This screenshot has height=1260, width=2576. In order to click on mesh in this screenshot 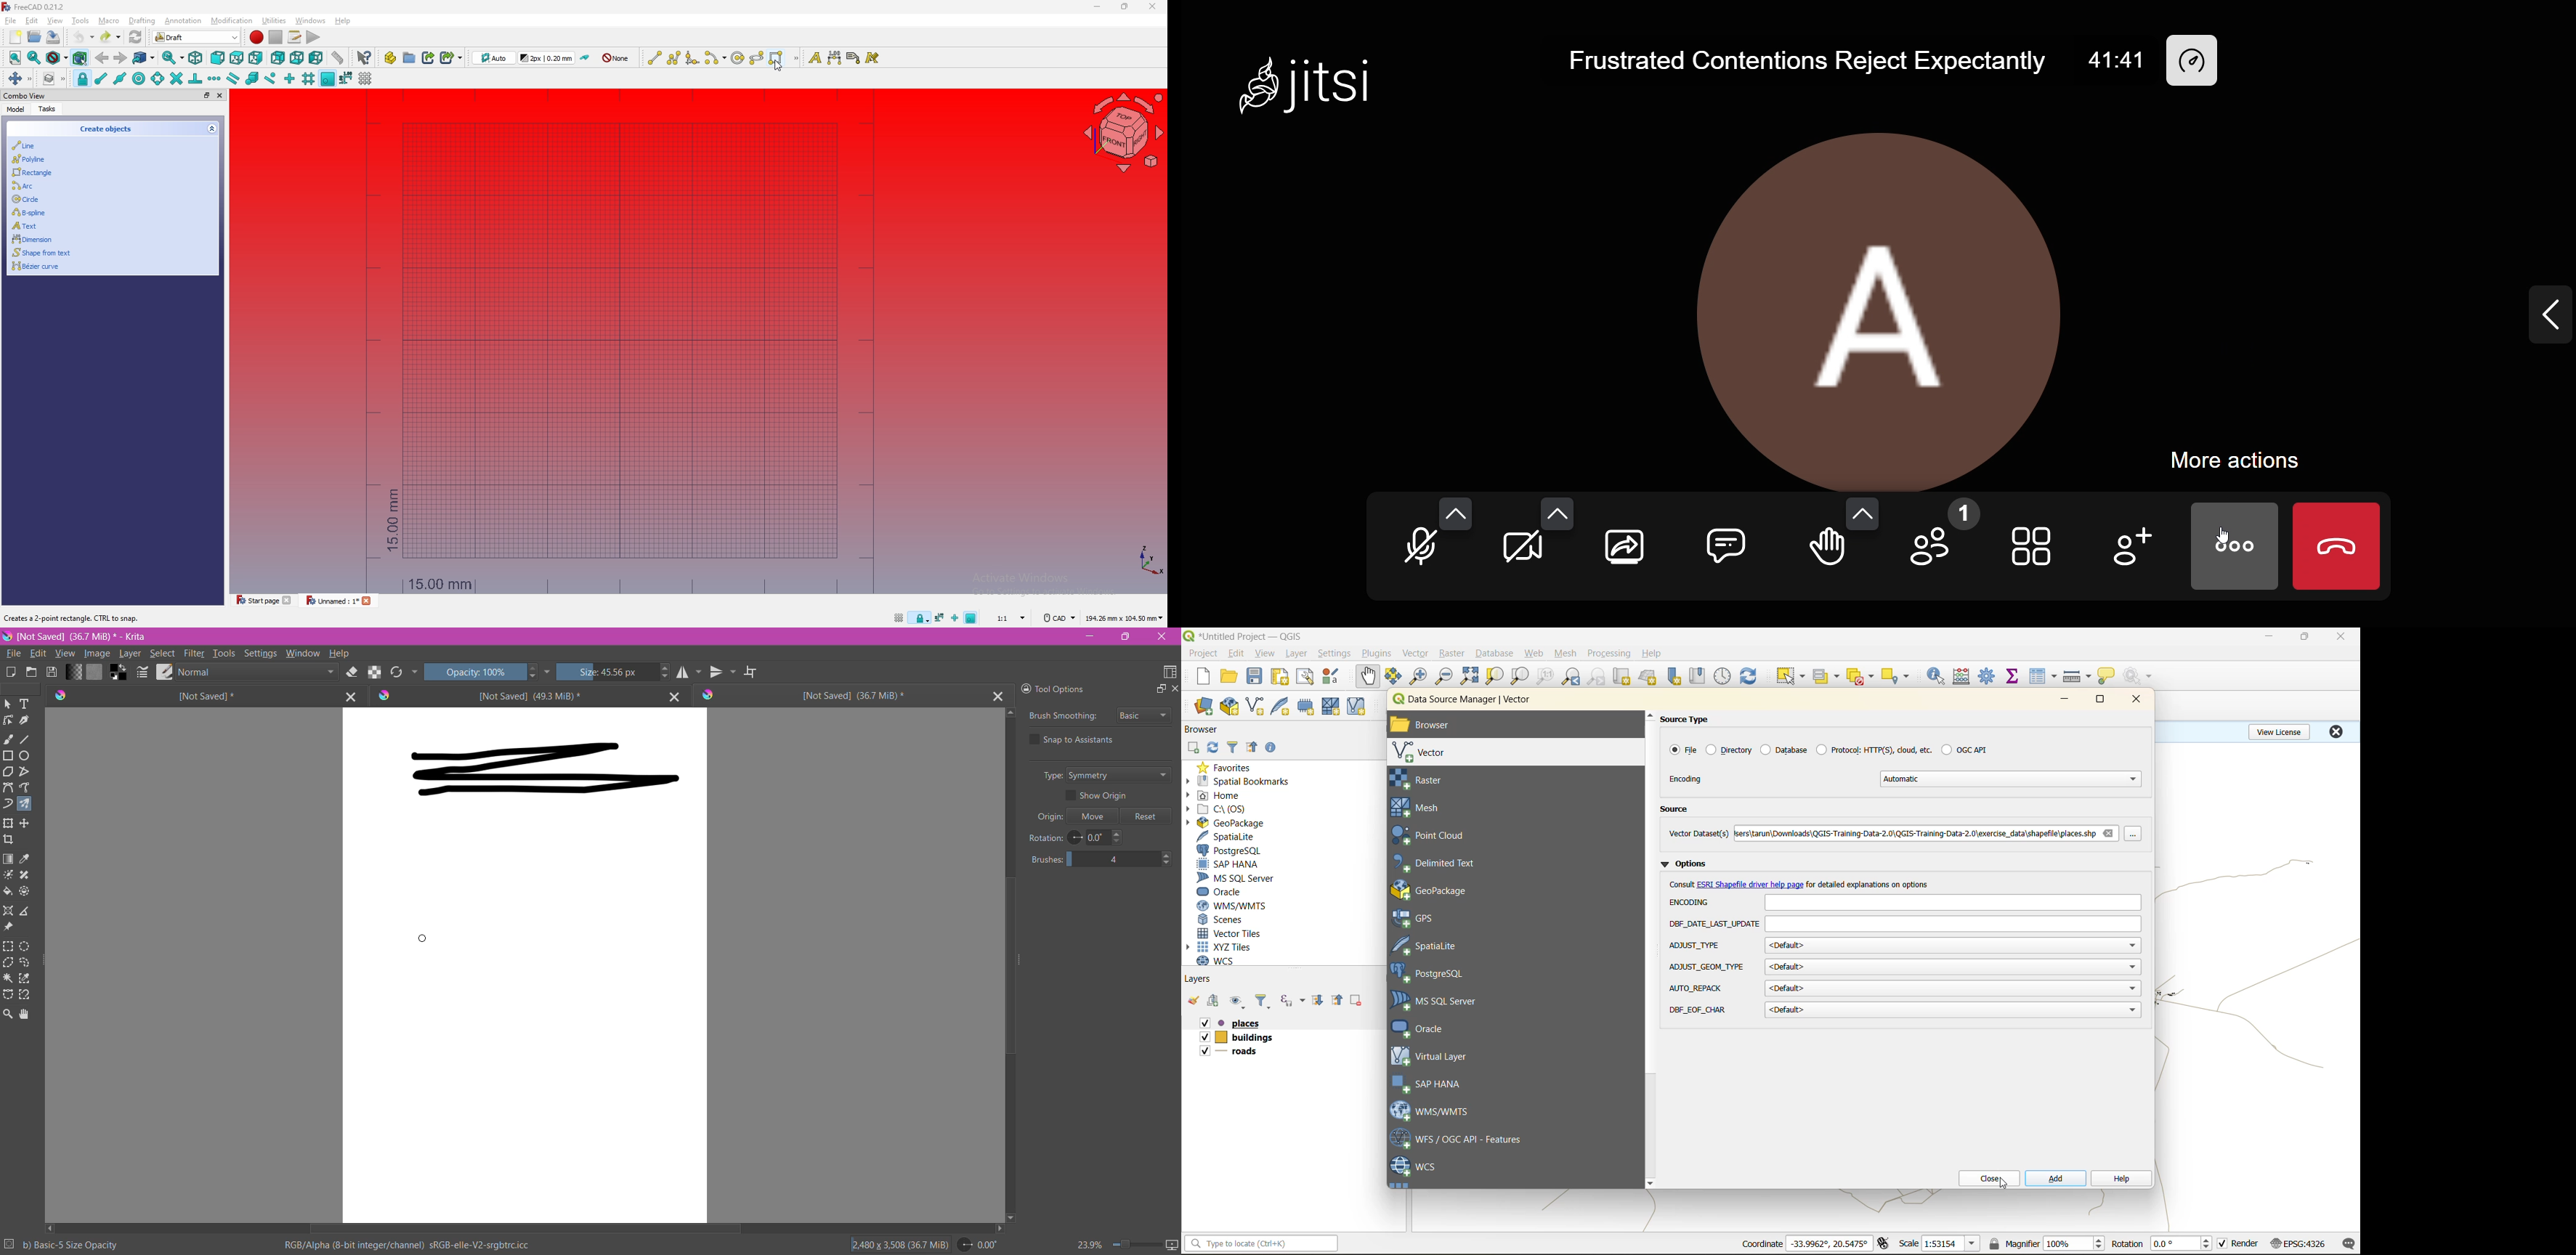, I will do `click(1421, 807)`.